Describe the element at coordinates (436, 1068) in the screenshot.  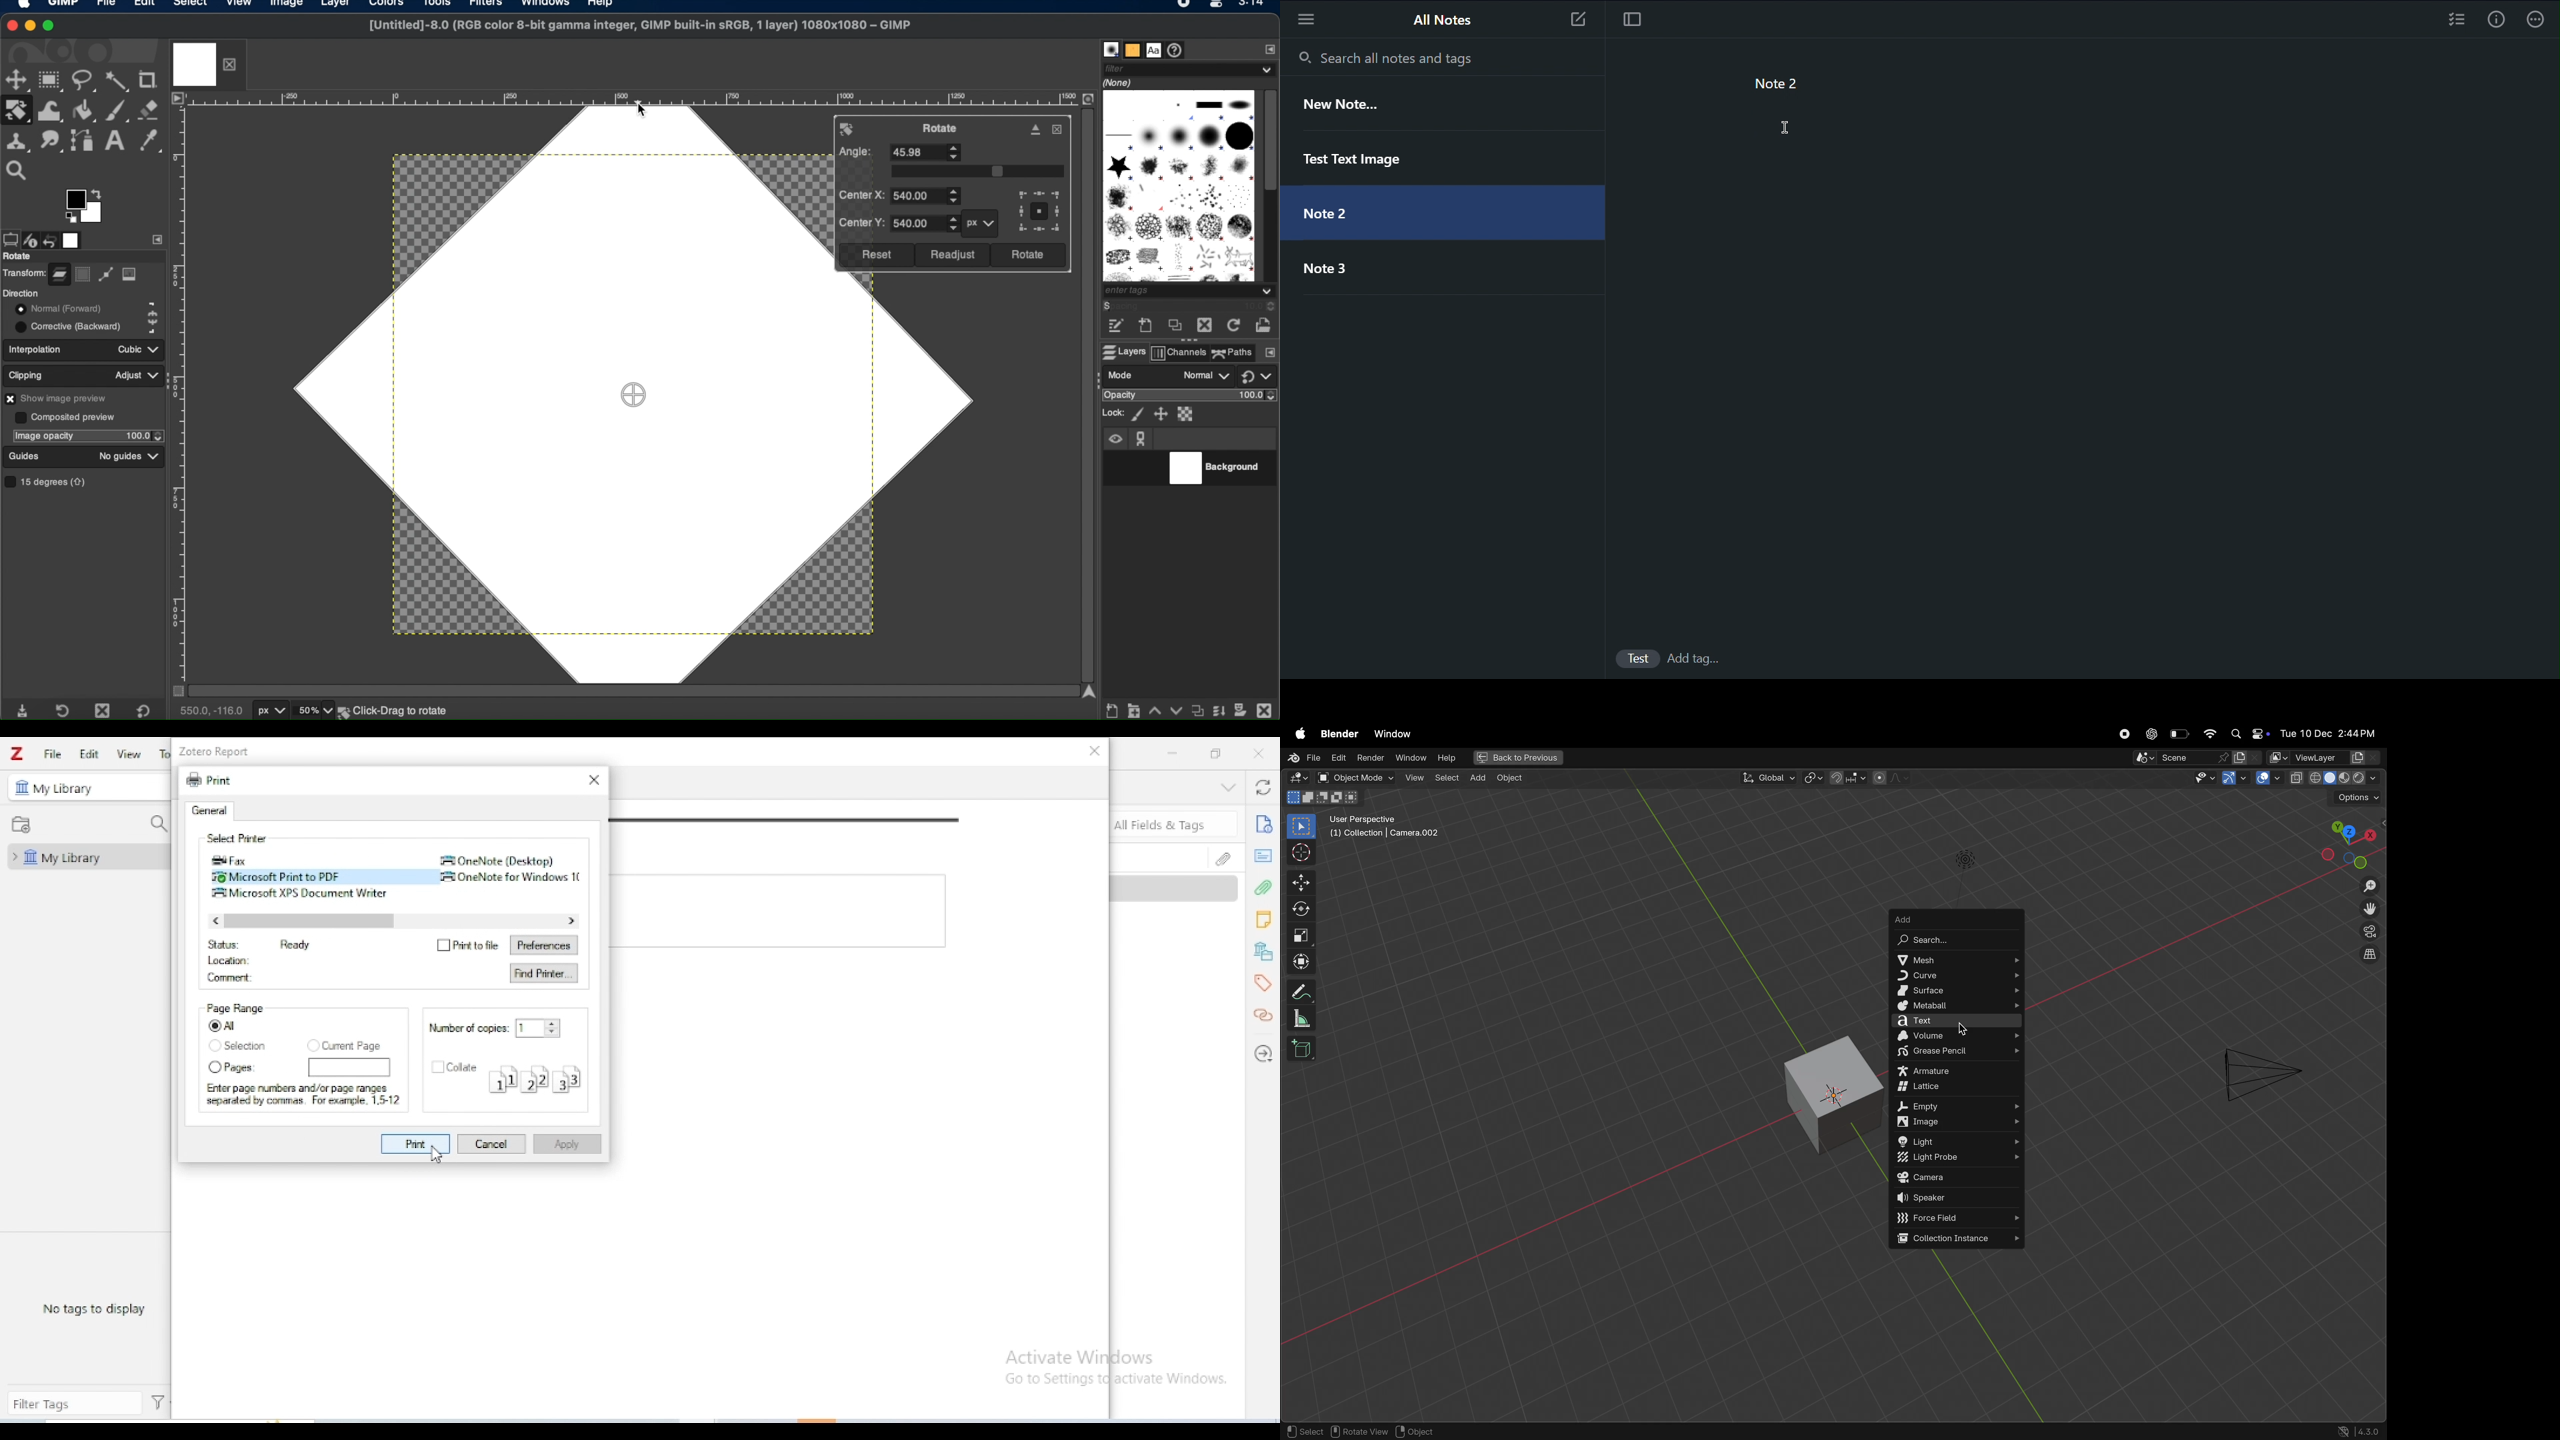
I see `Checkbox` at that location.